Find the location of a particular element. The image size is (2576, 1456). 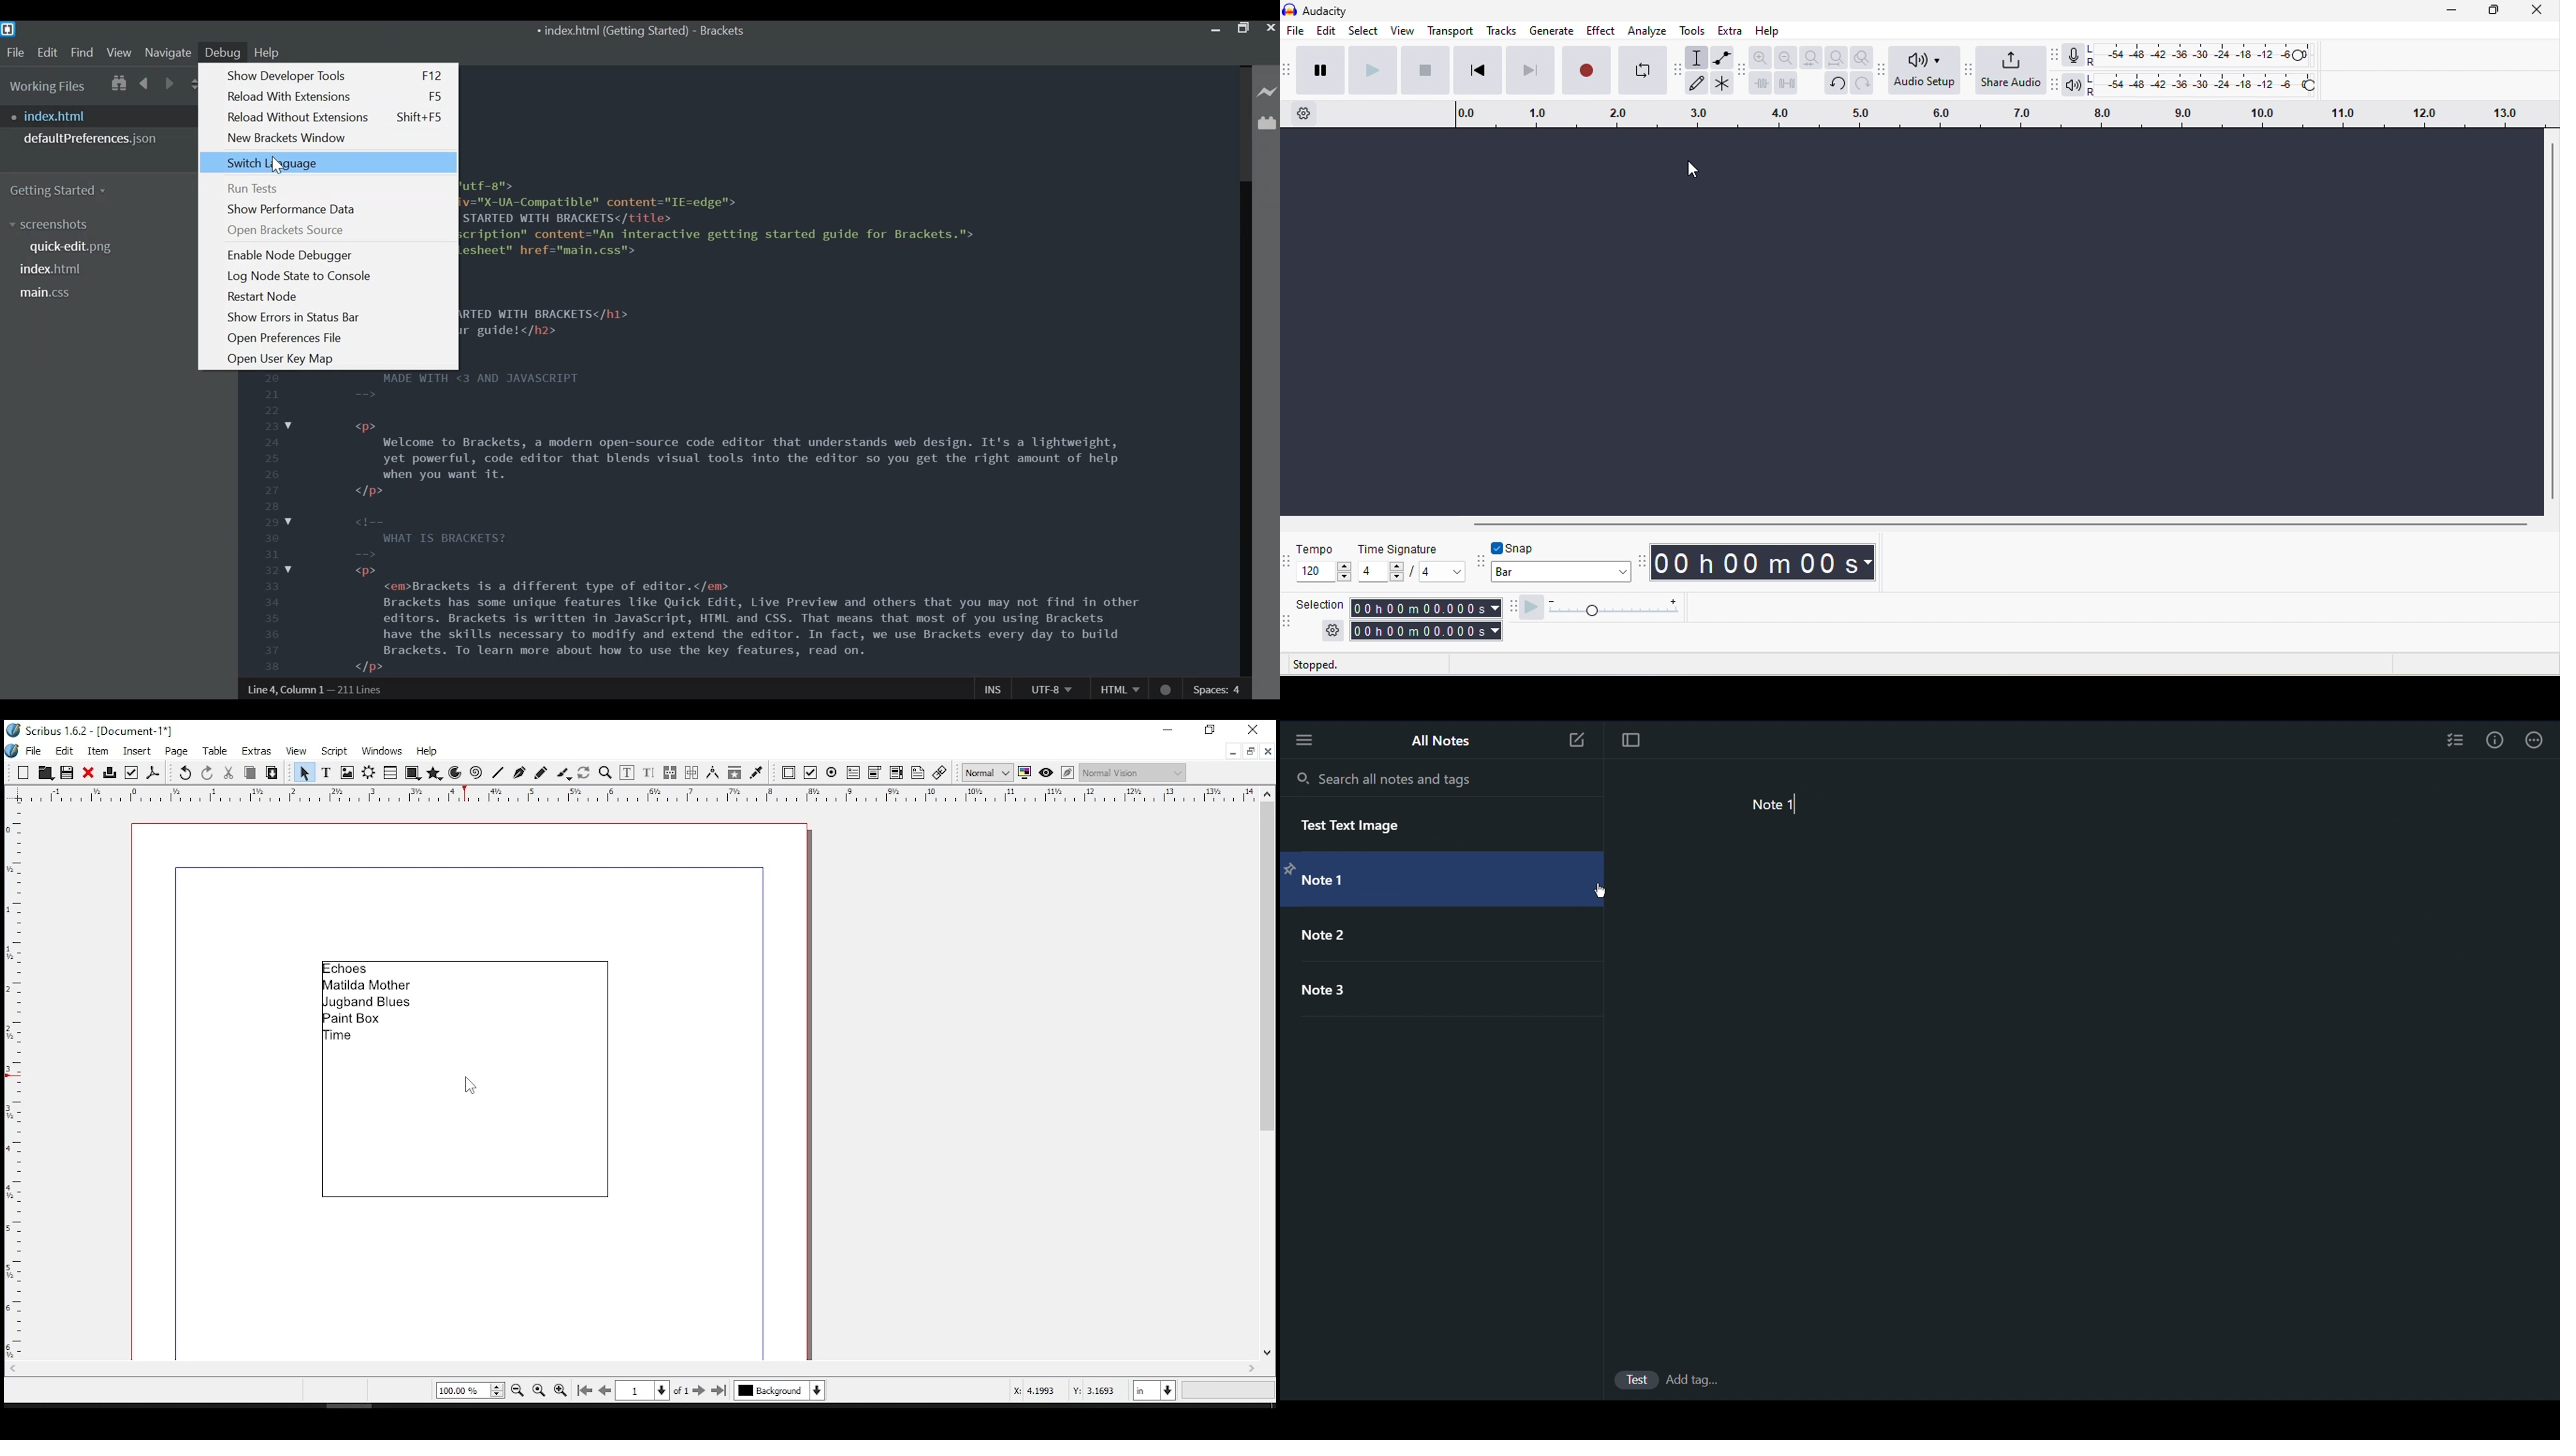

undo is located at coordinates (1838, 84).